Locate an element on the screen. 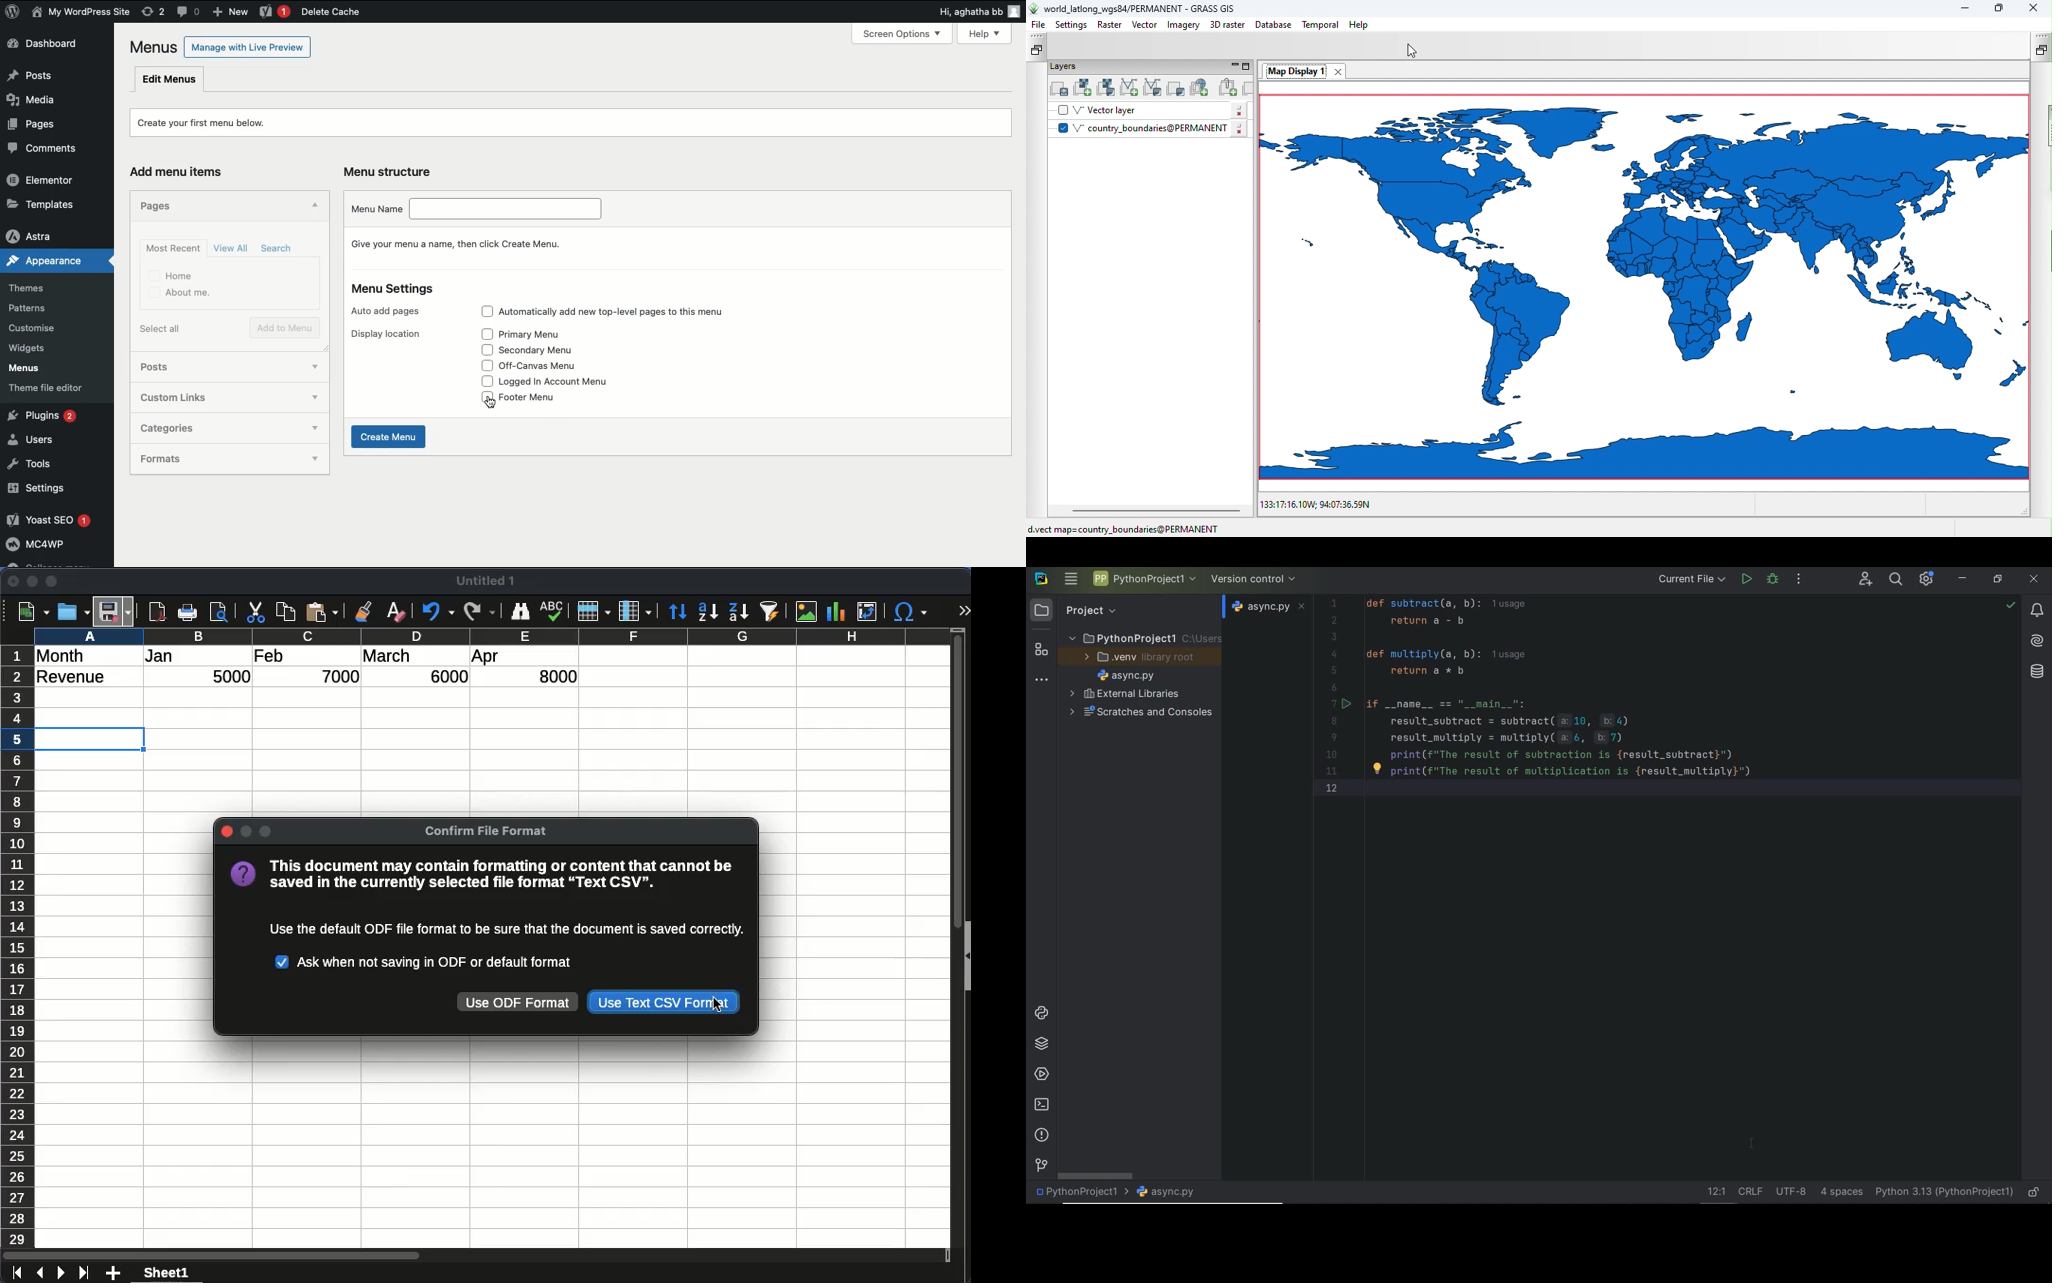  Mcawp is located at coordinates (57, 547).